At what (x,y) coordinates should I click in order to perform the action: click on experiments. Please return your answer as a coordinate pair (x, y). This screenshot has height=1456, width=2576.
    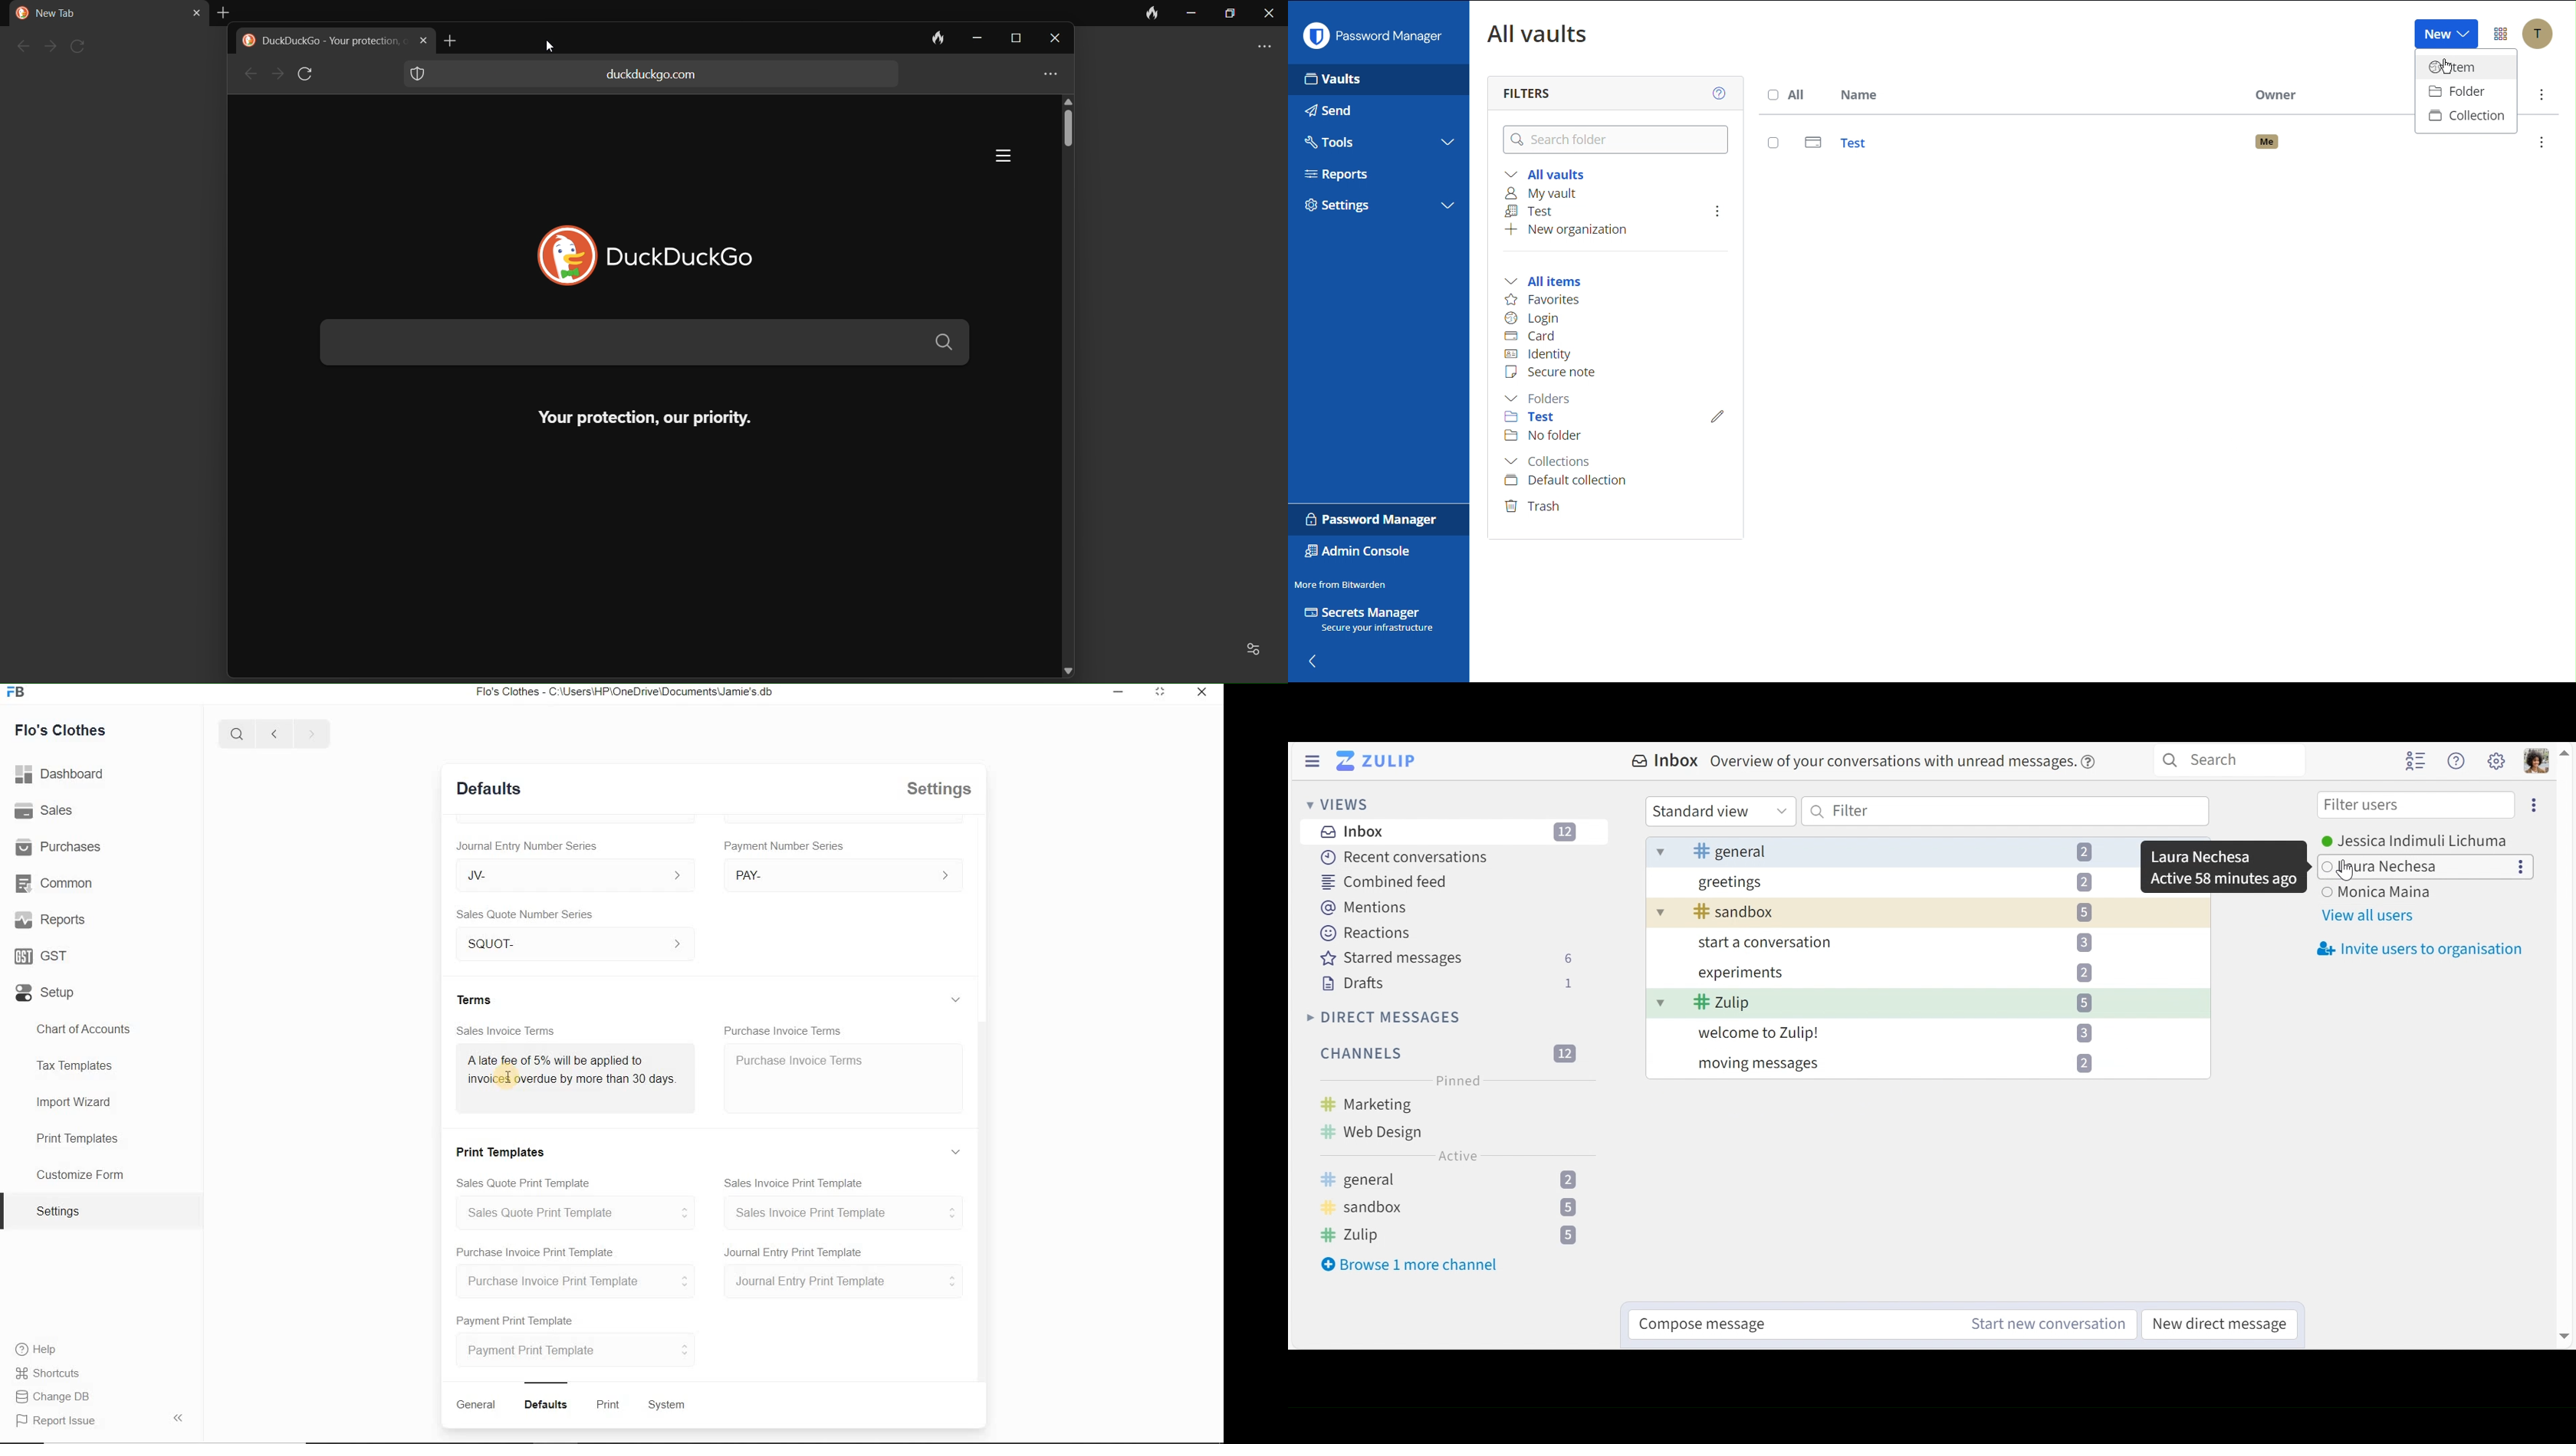
    Looking at the image, I should click on (1912, 974).